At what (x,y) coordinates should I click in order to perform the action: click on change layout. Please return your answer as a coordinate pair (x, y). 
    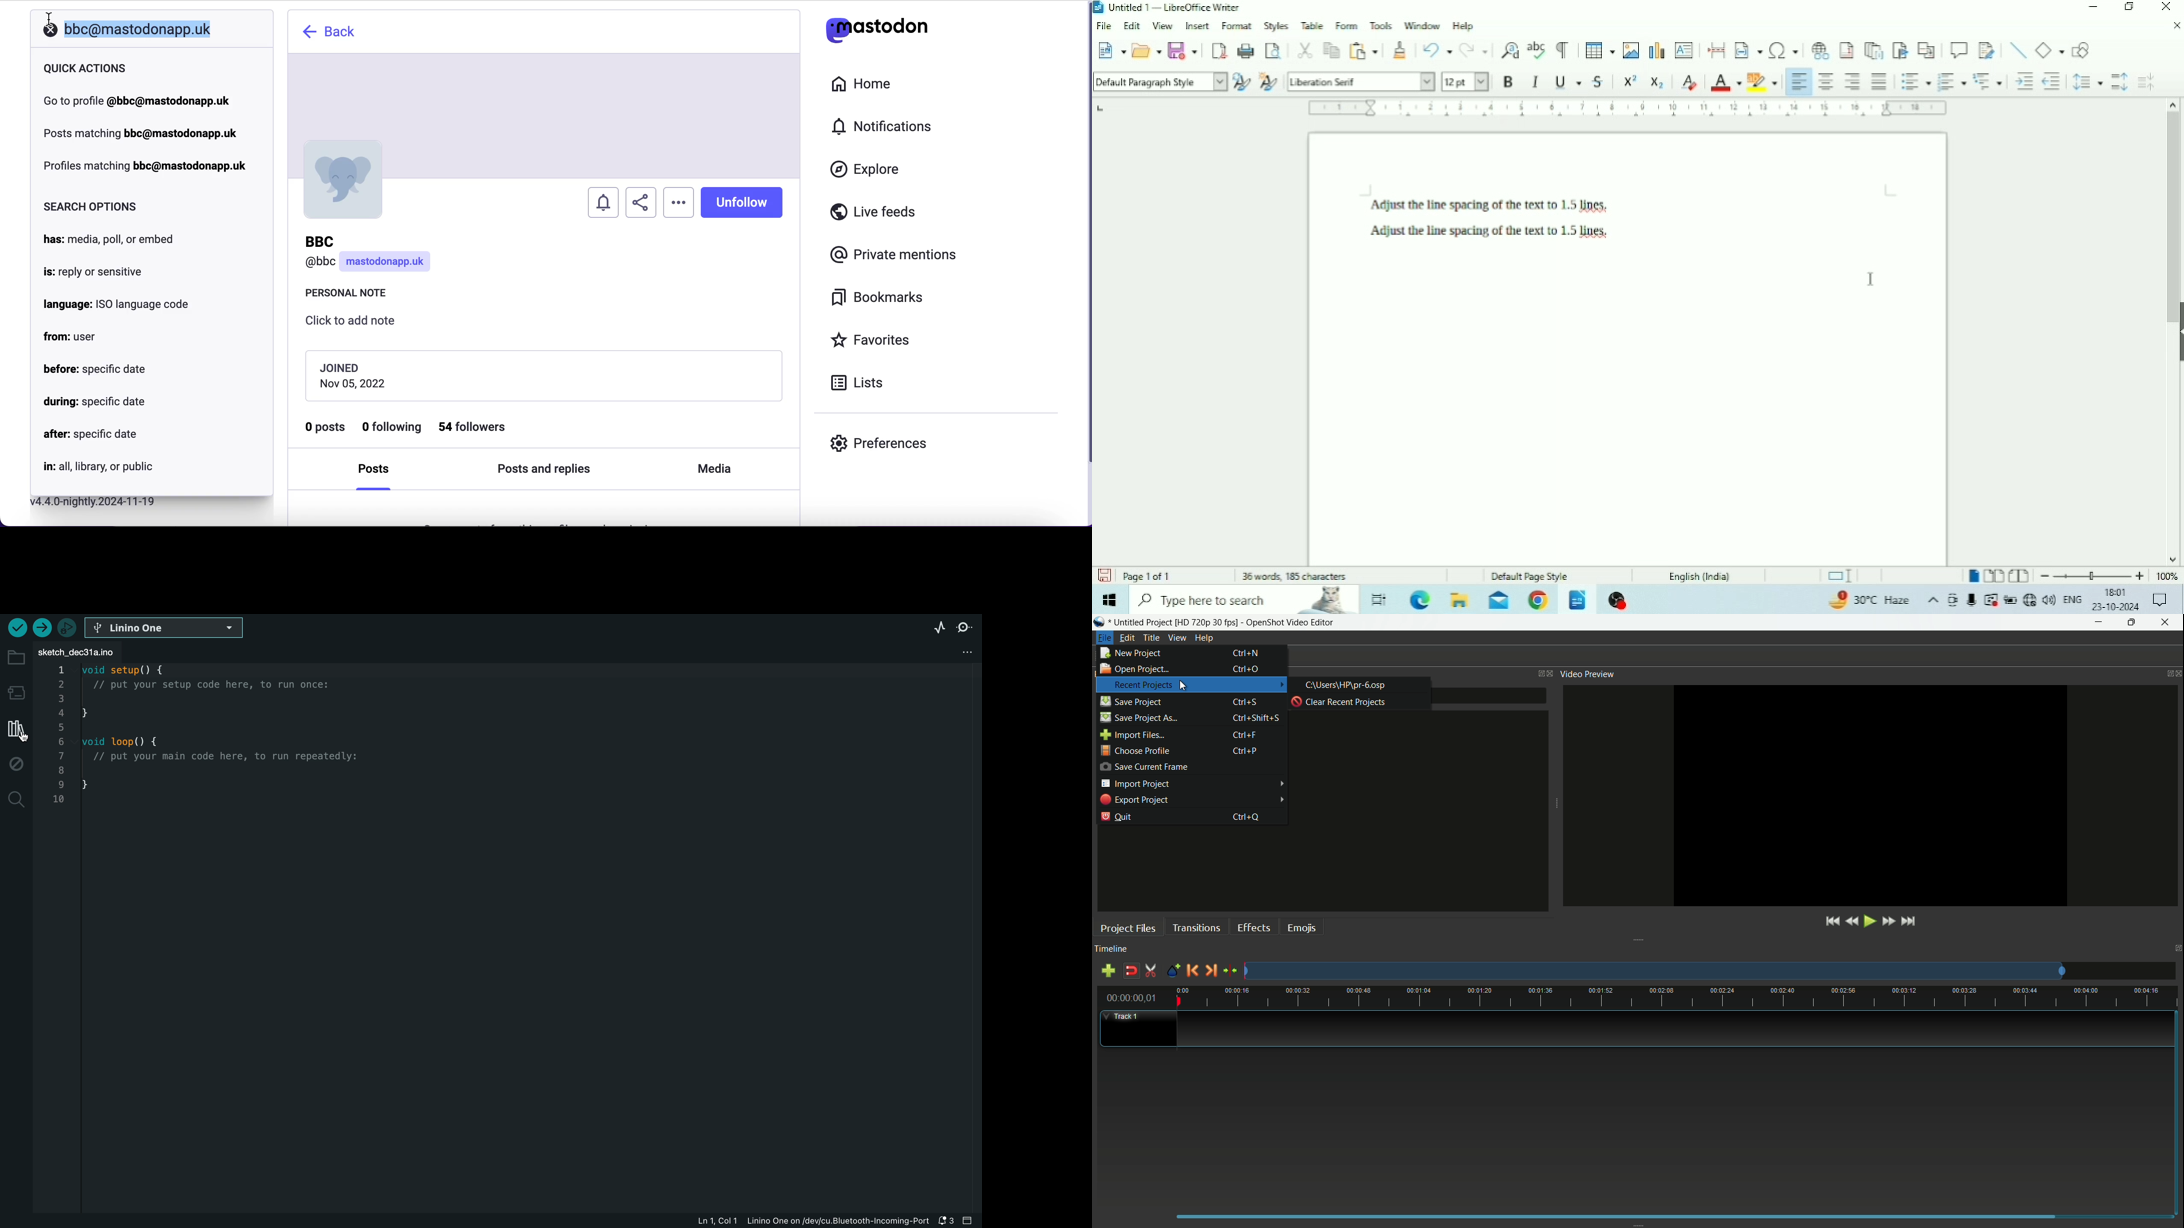
    Looking at the image, I should click on (1538, 674).